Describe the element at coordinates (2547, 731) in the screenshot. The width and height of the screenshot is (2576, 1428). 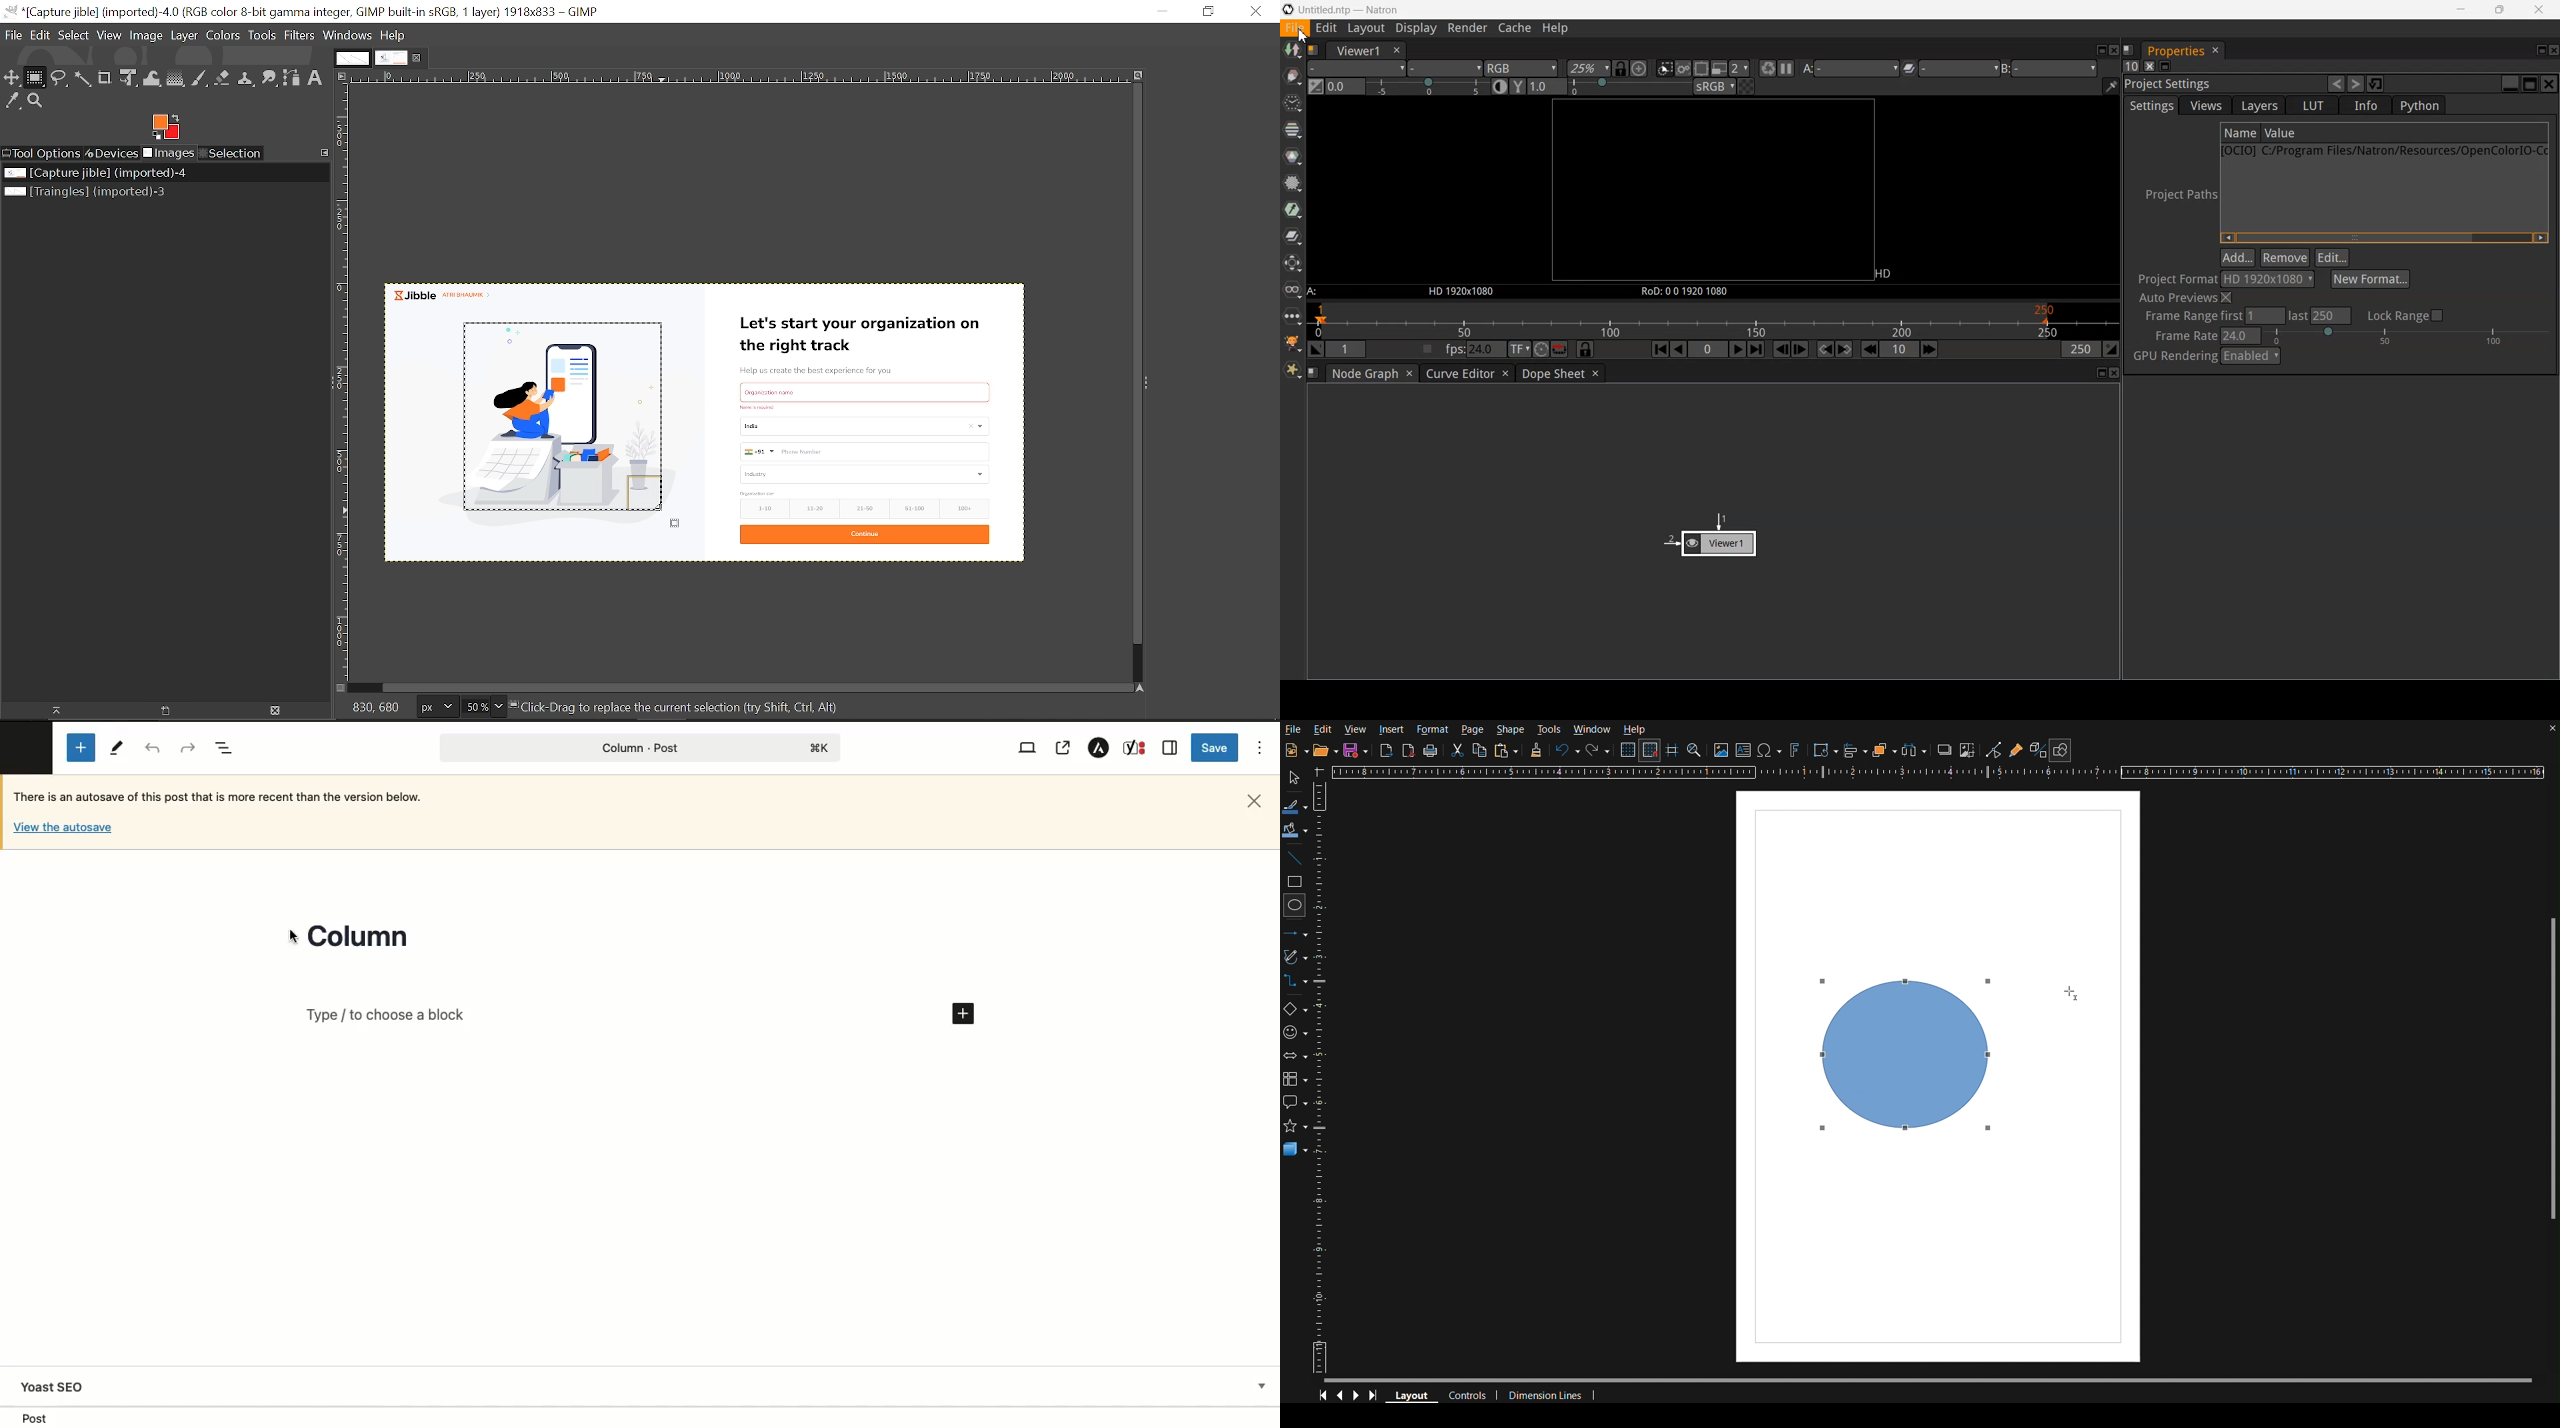
I see `close` at that location.